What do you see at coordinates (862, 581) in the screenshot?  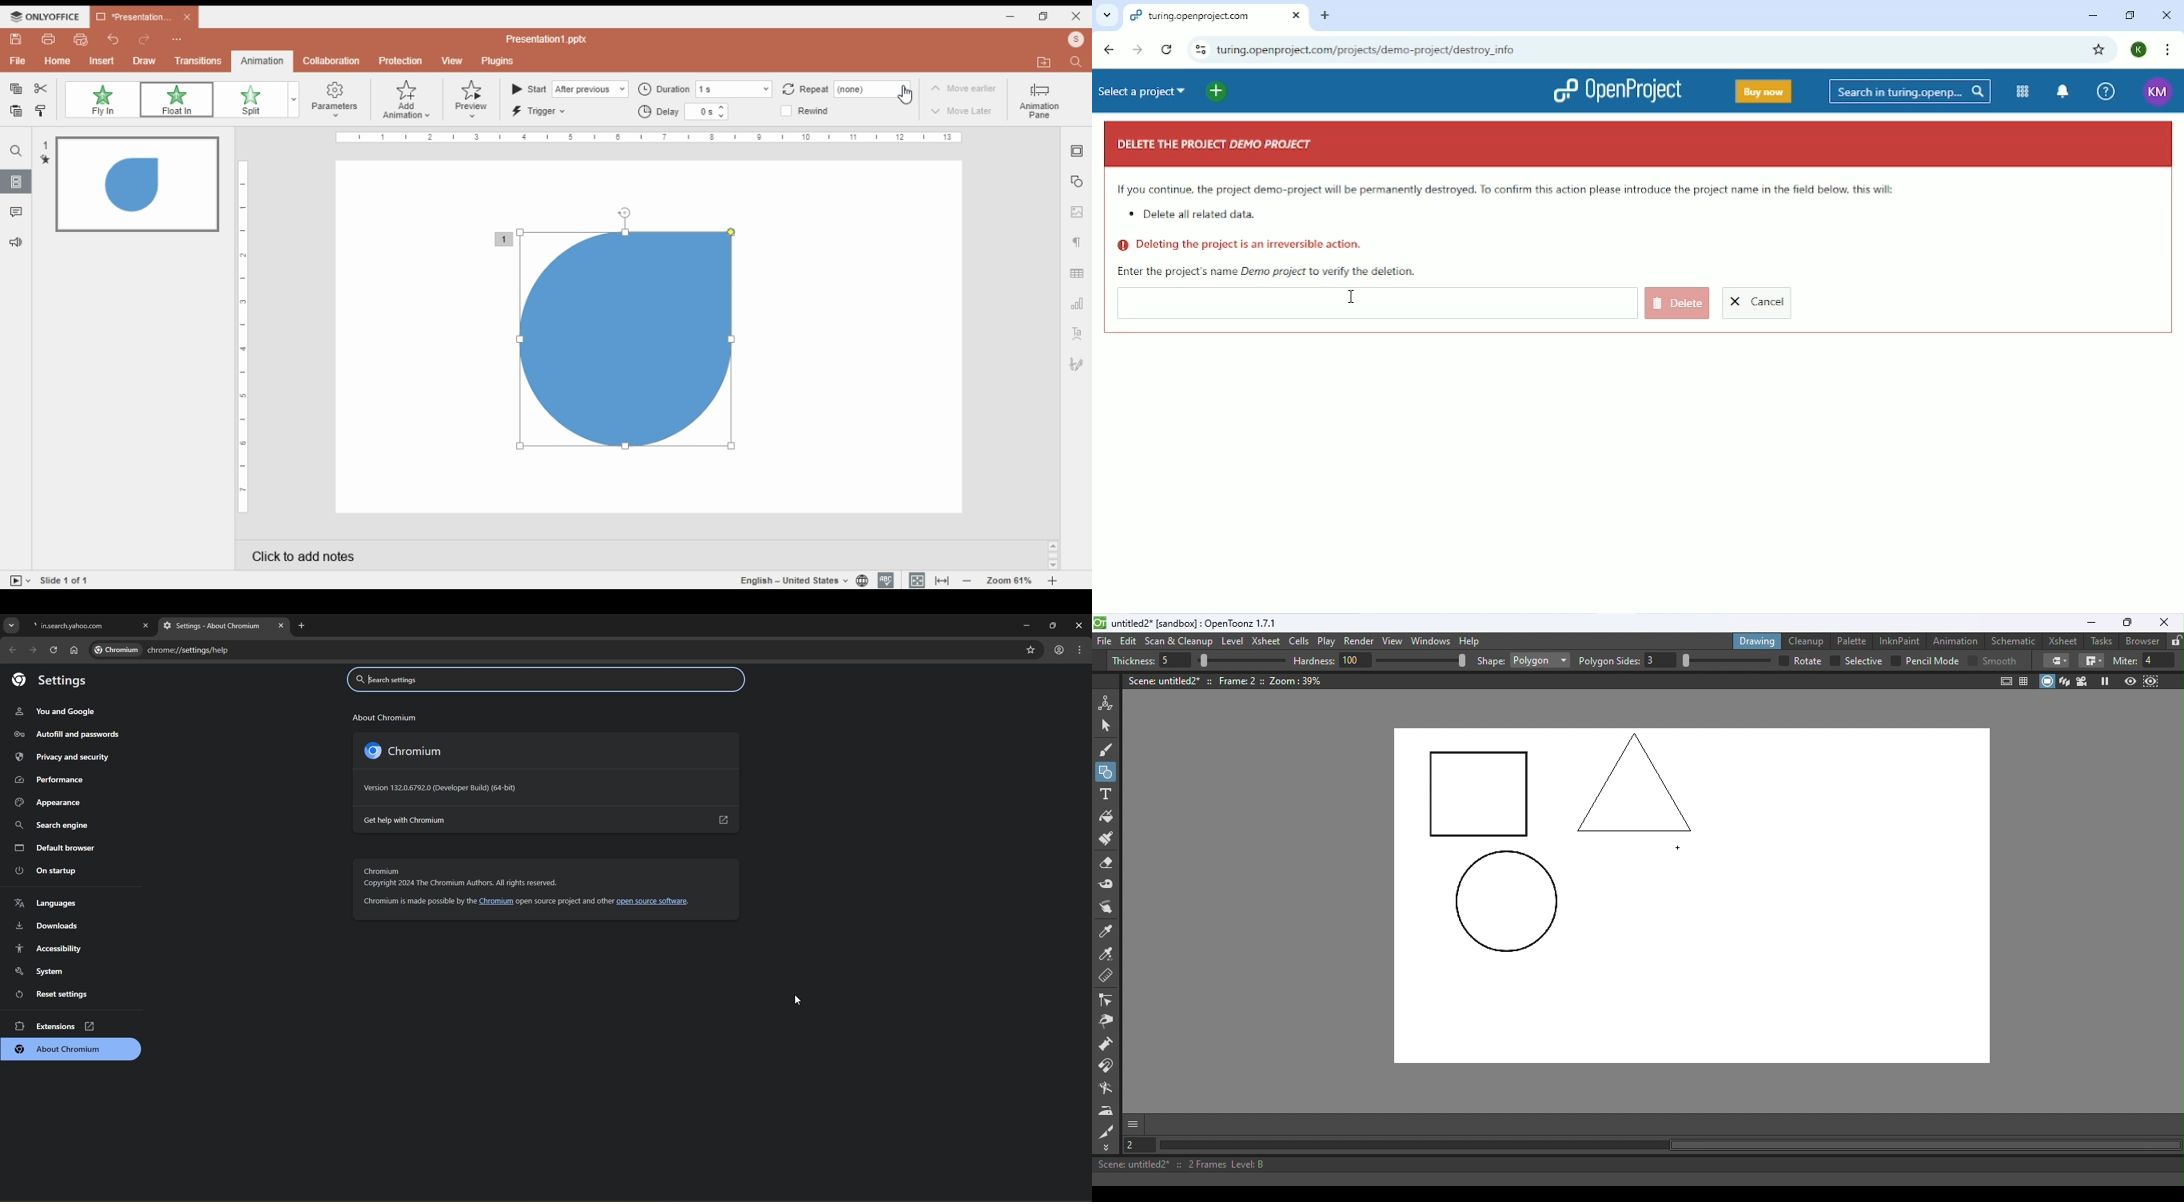 I see `set language` at bounding box center [862, 581].